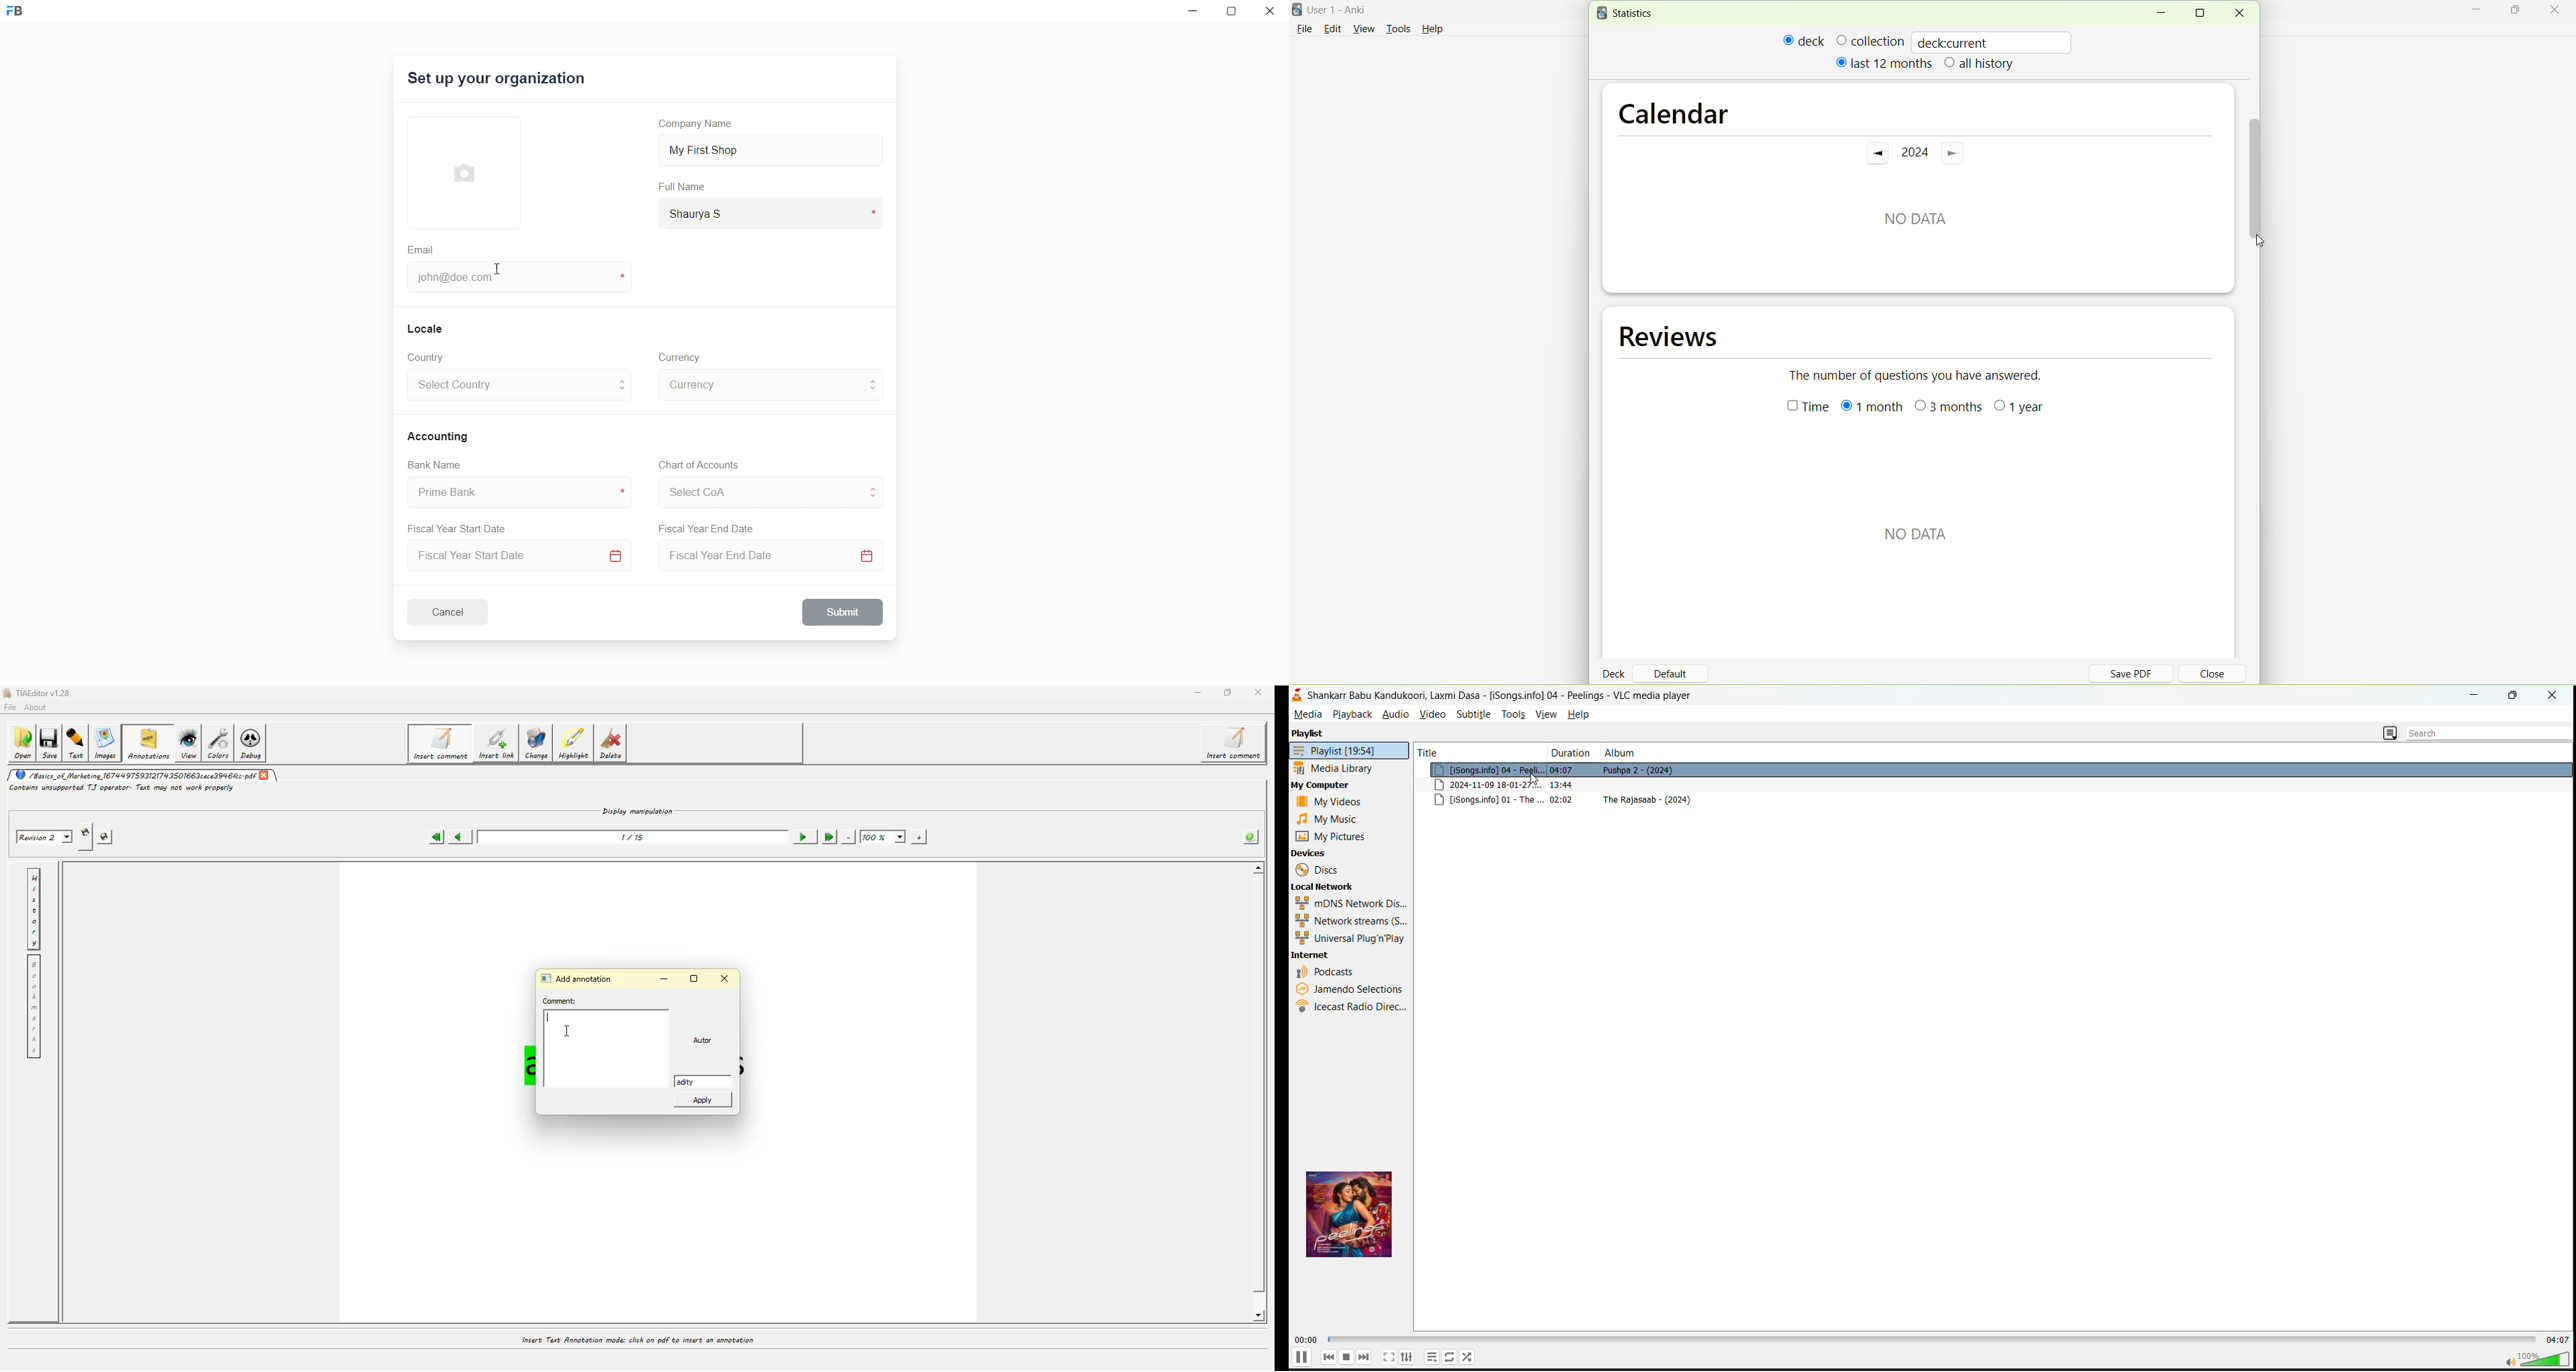 The width and height of the screenshot is (2576, 1372). Describe the element at coordinates (1332, 28) in the screenshot. I see `edit` at that location.